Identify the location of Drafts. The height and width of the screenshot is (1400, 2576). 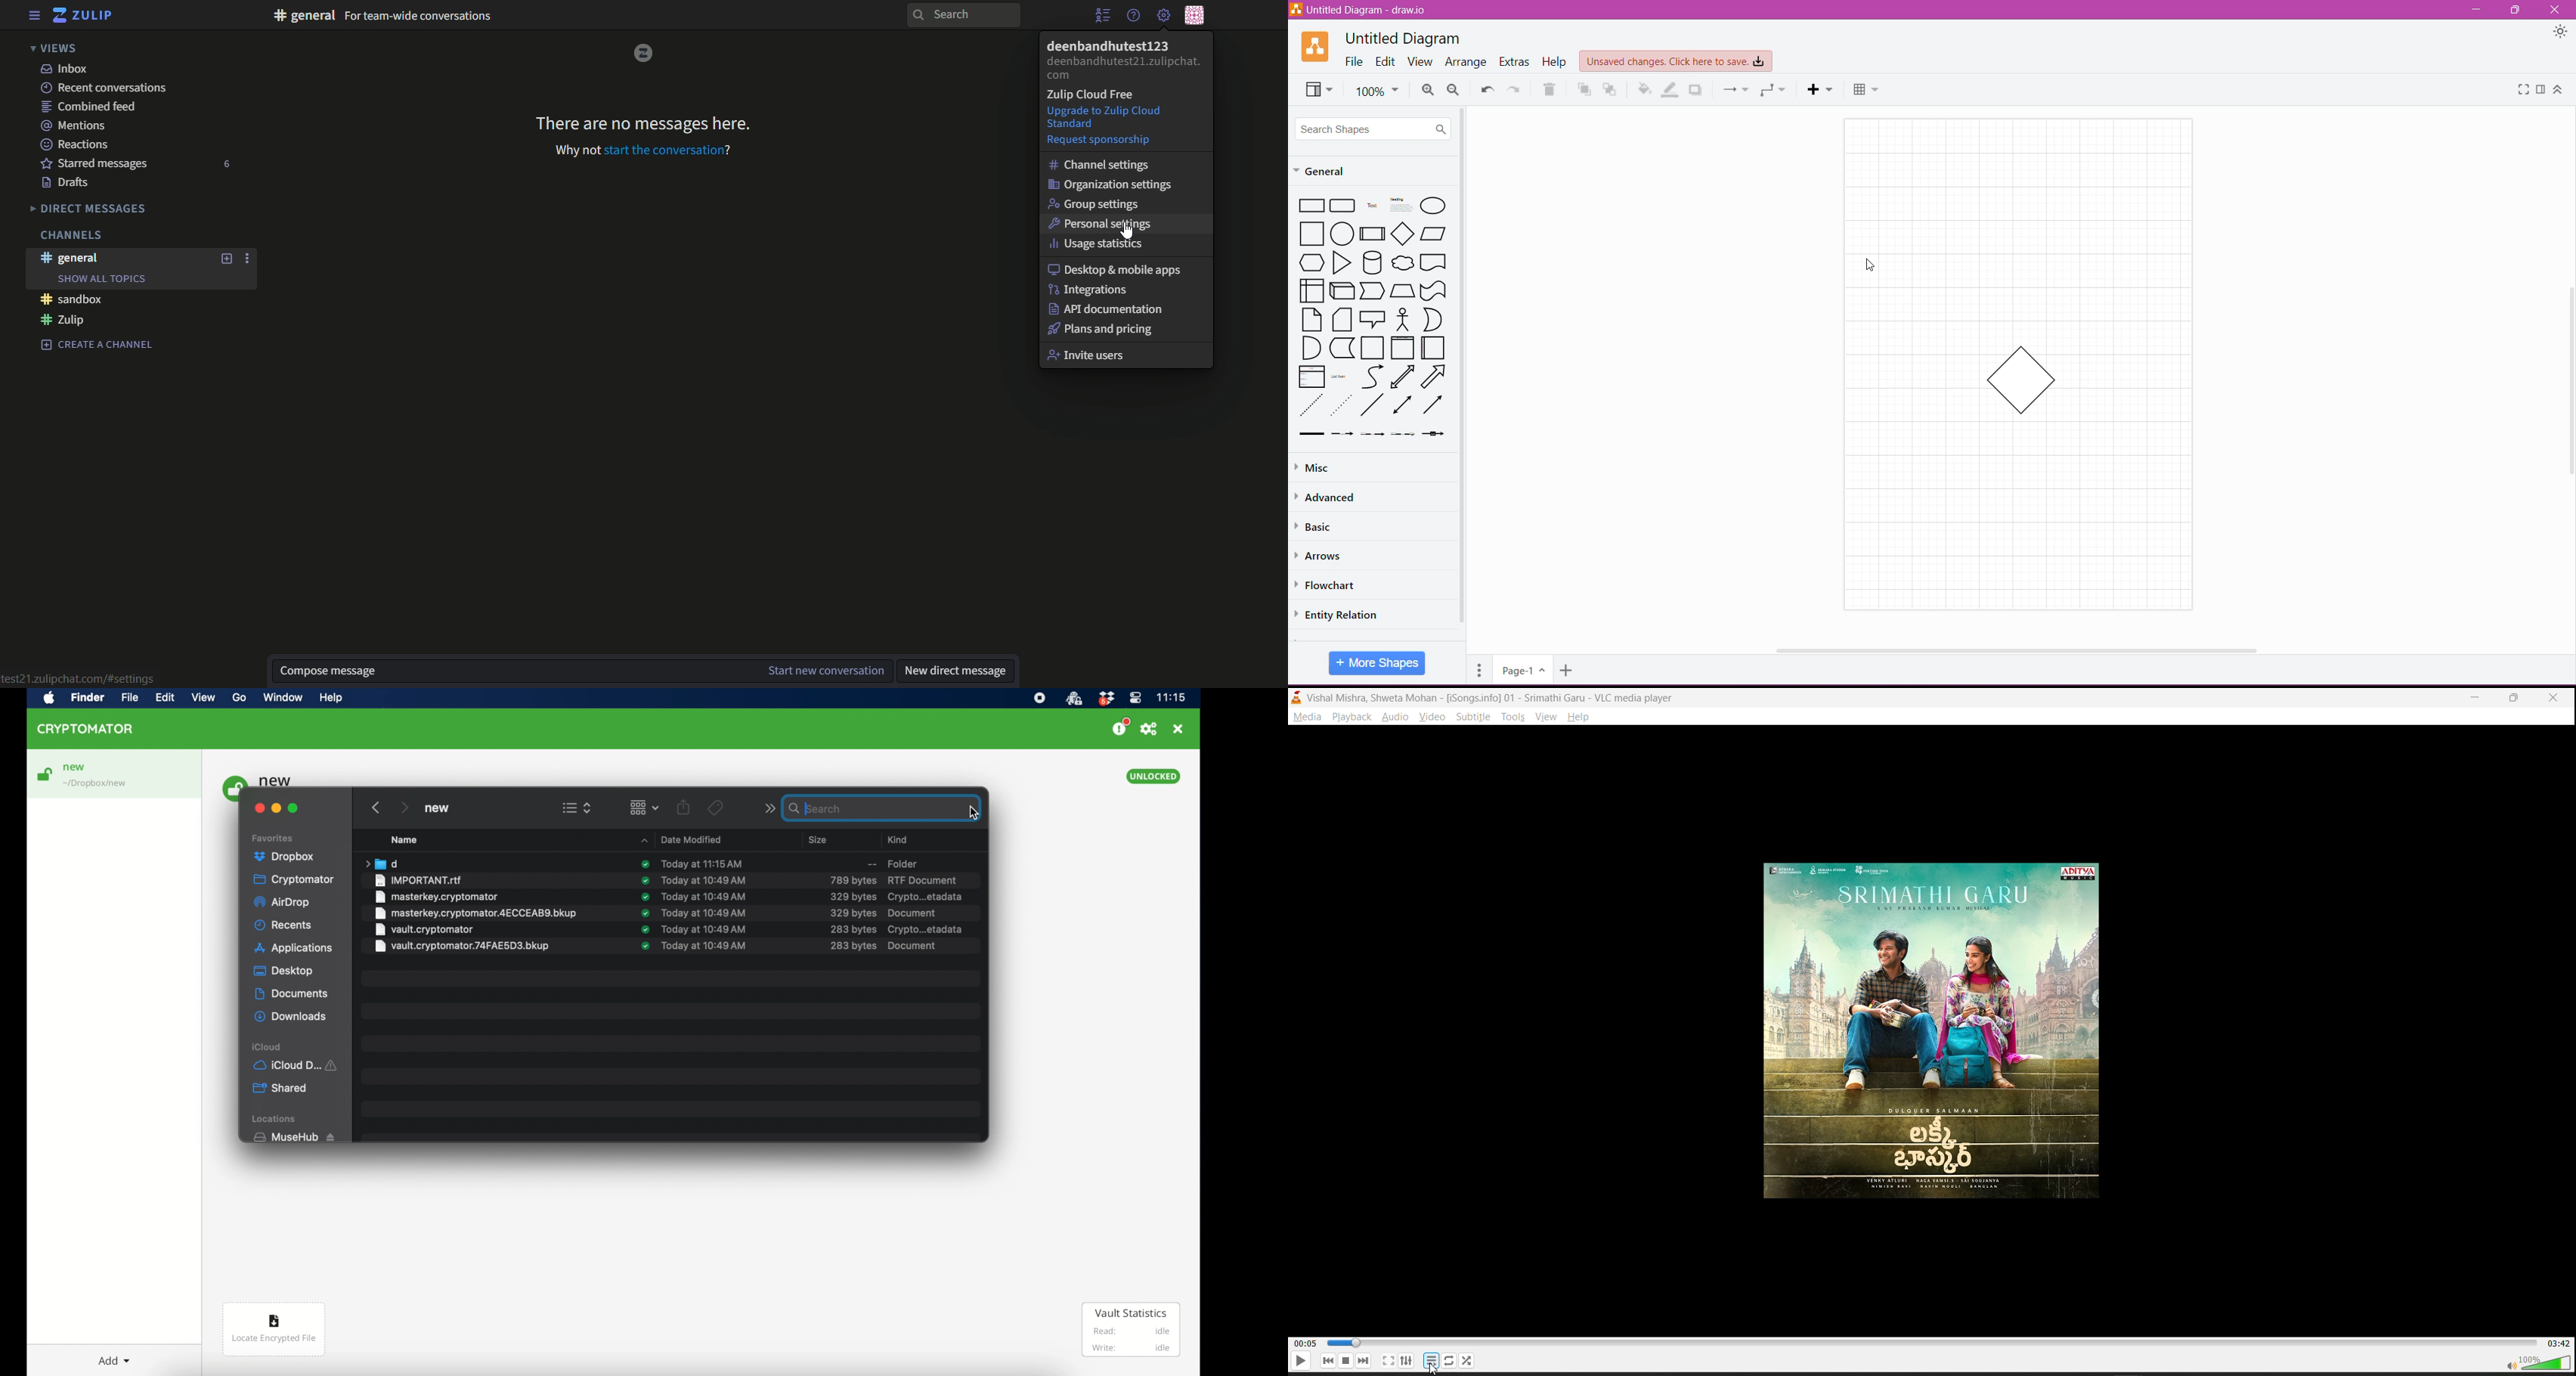
(69, 184).